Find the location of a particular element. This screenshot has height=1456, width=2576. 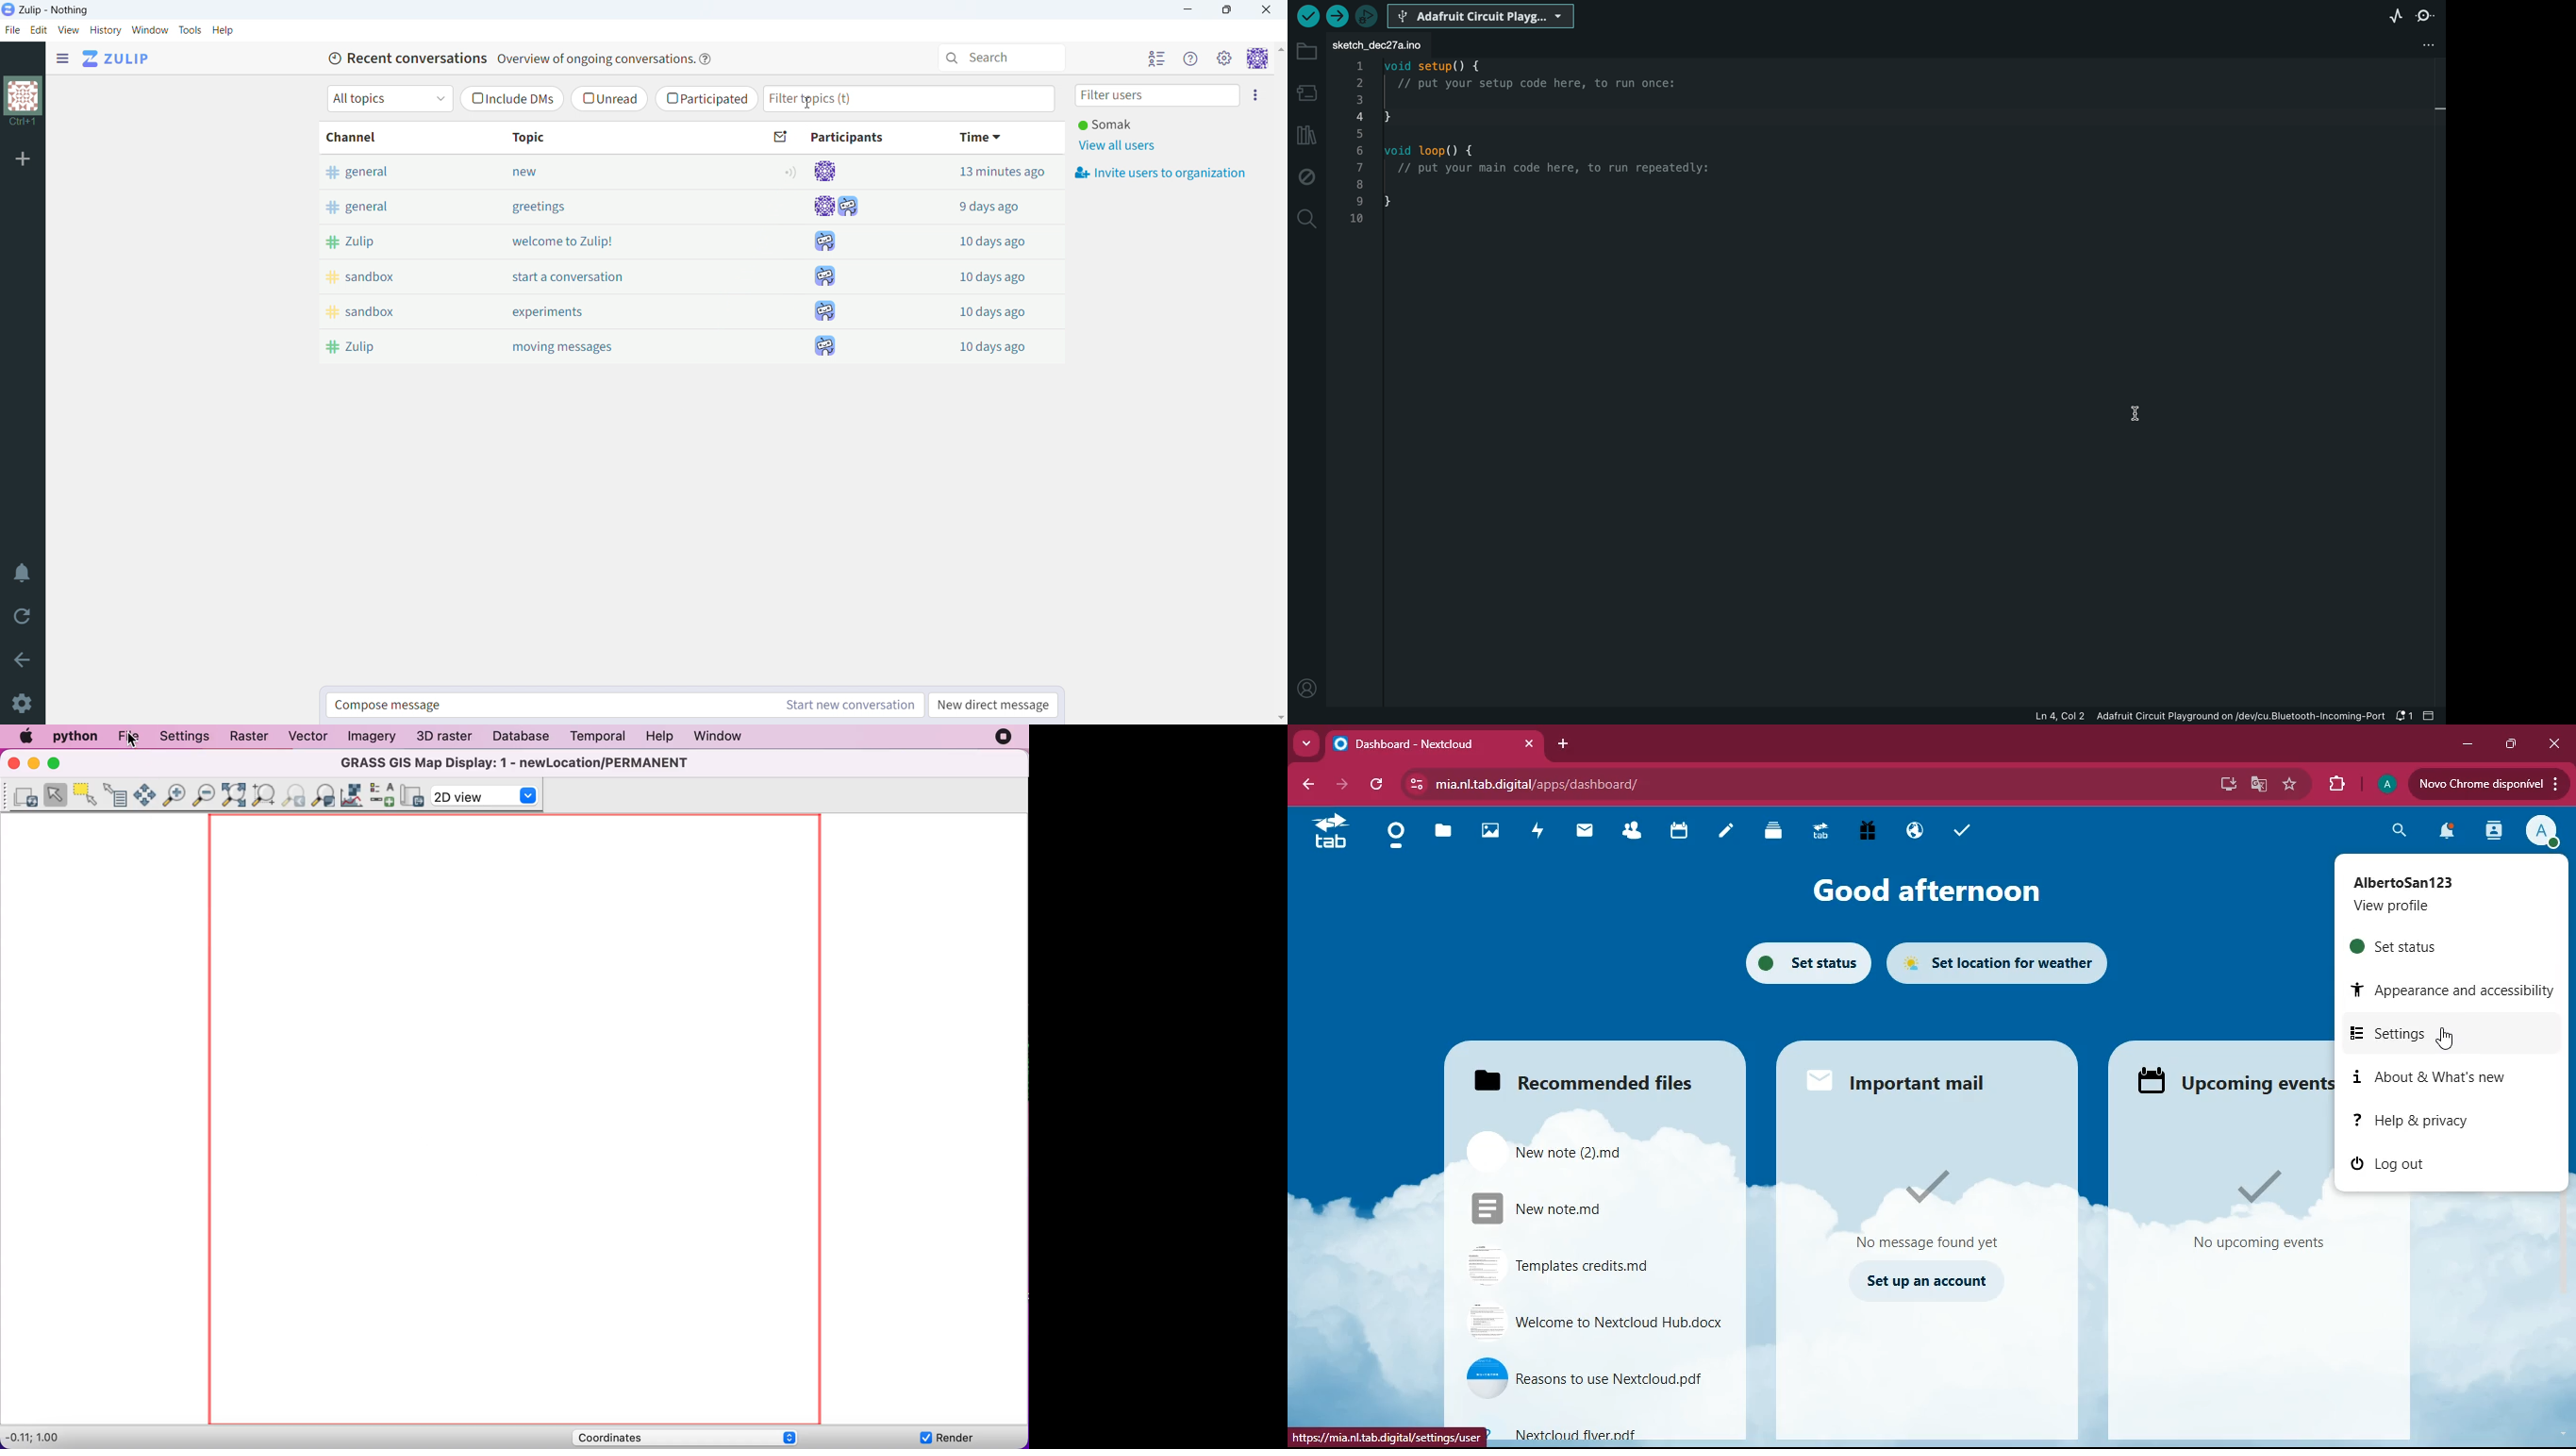

forward is located at coordinates (1339, 786).